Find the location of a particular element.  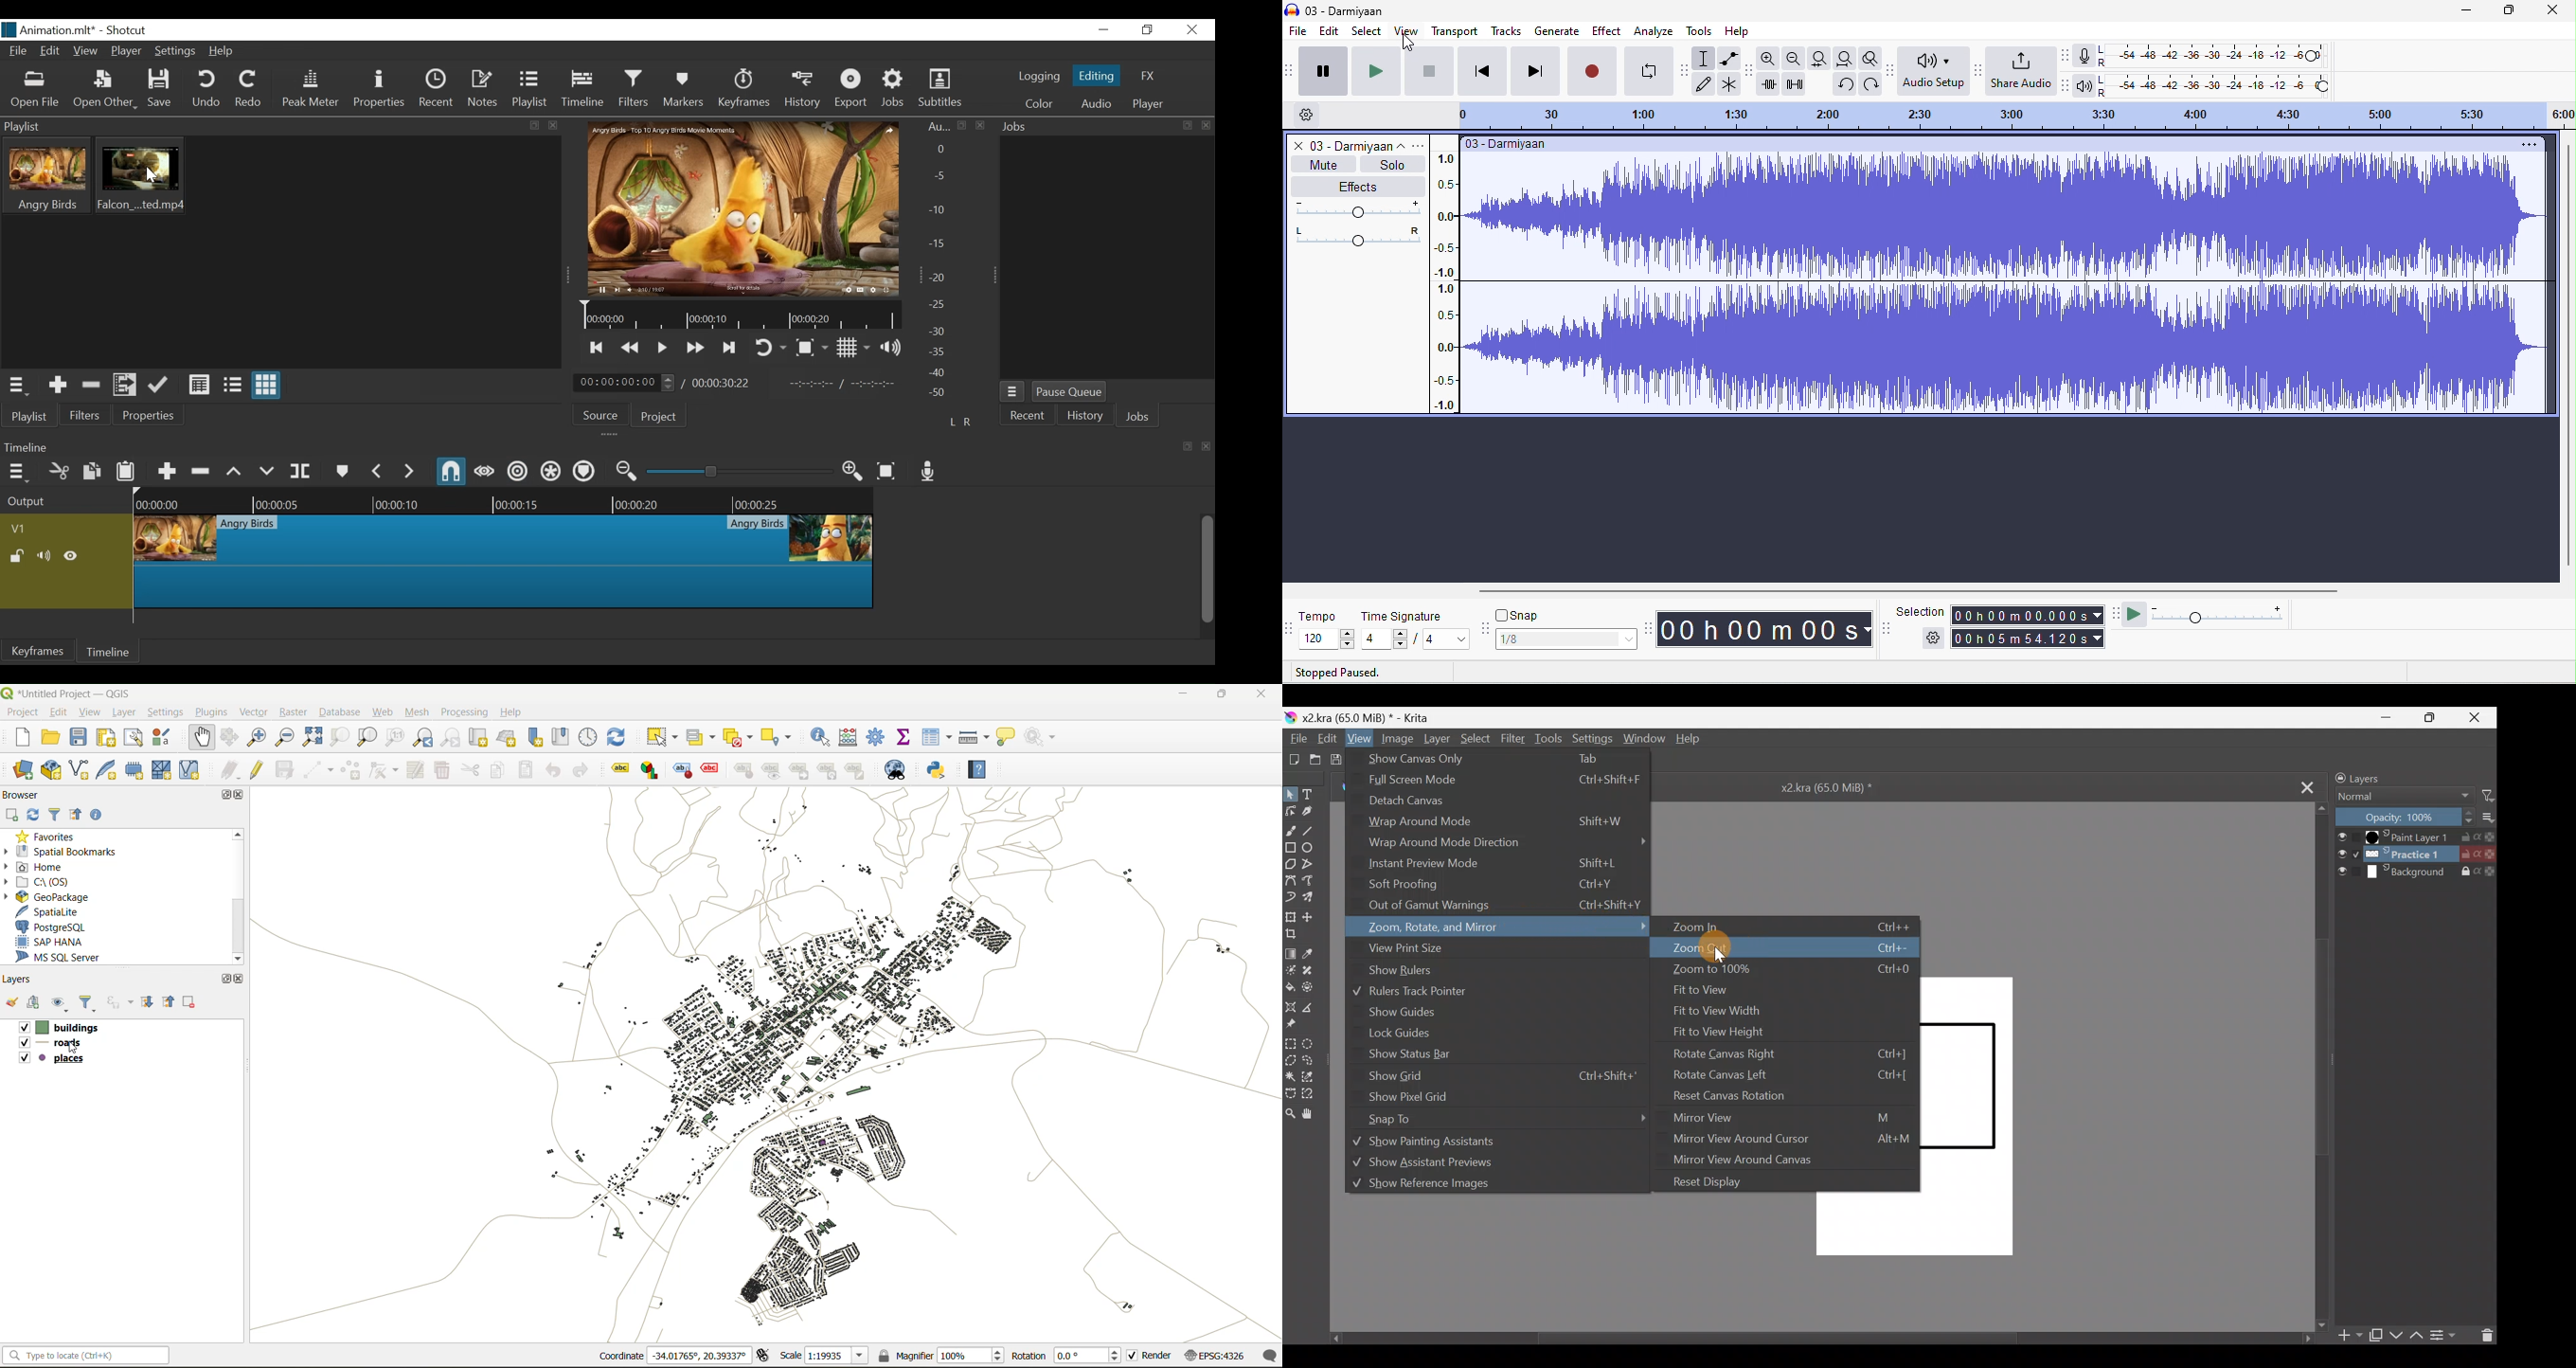

Blending mode is located at coordinates (2406, 798).